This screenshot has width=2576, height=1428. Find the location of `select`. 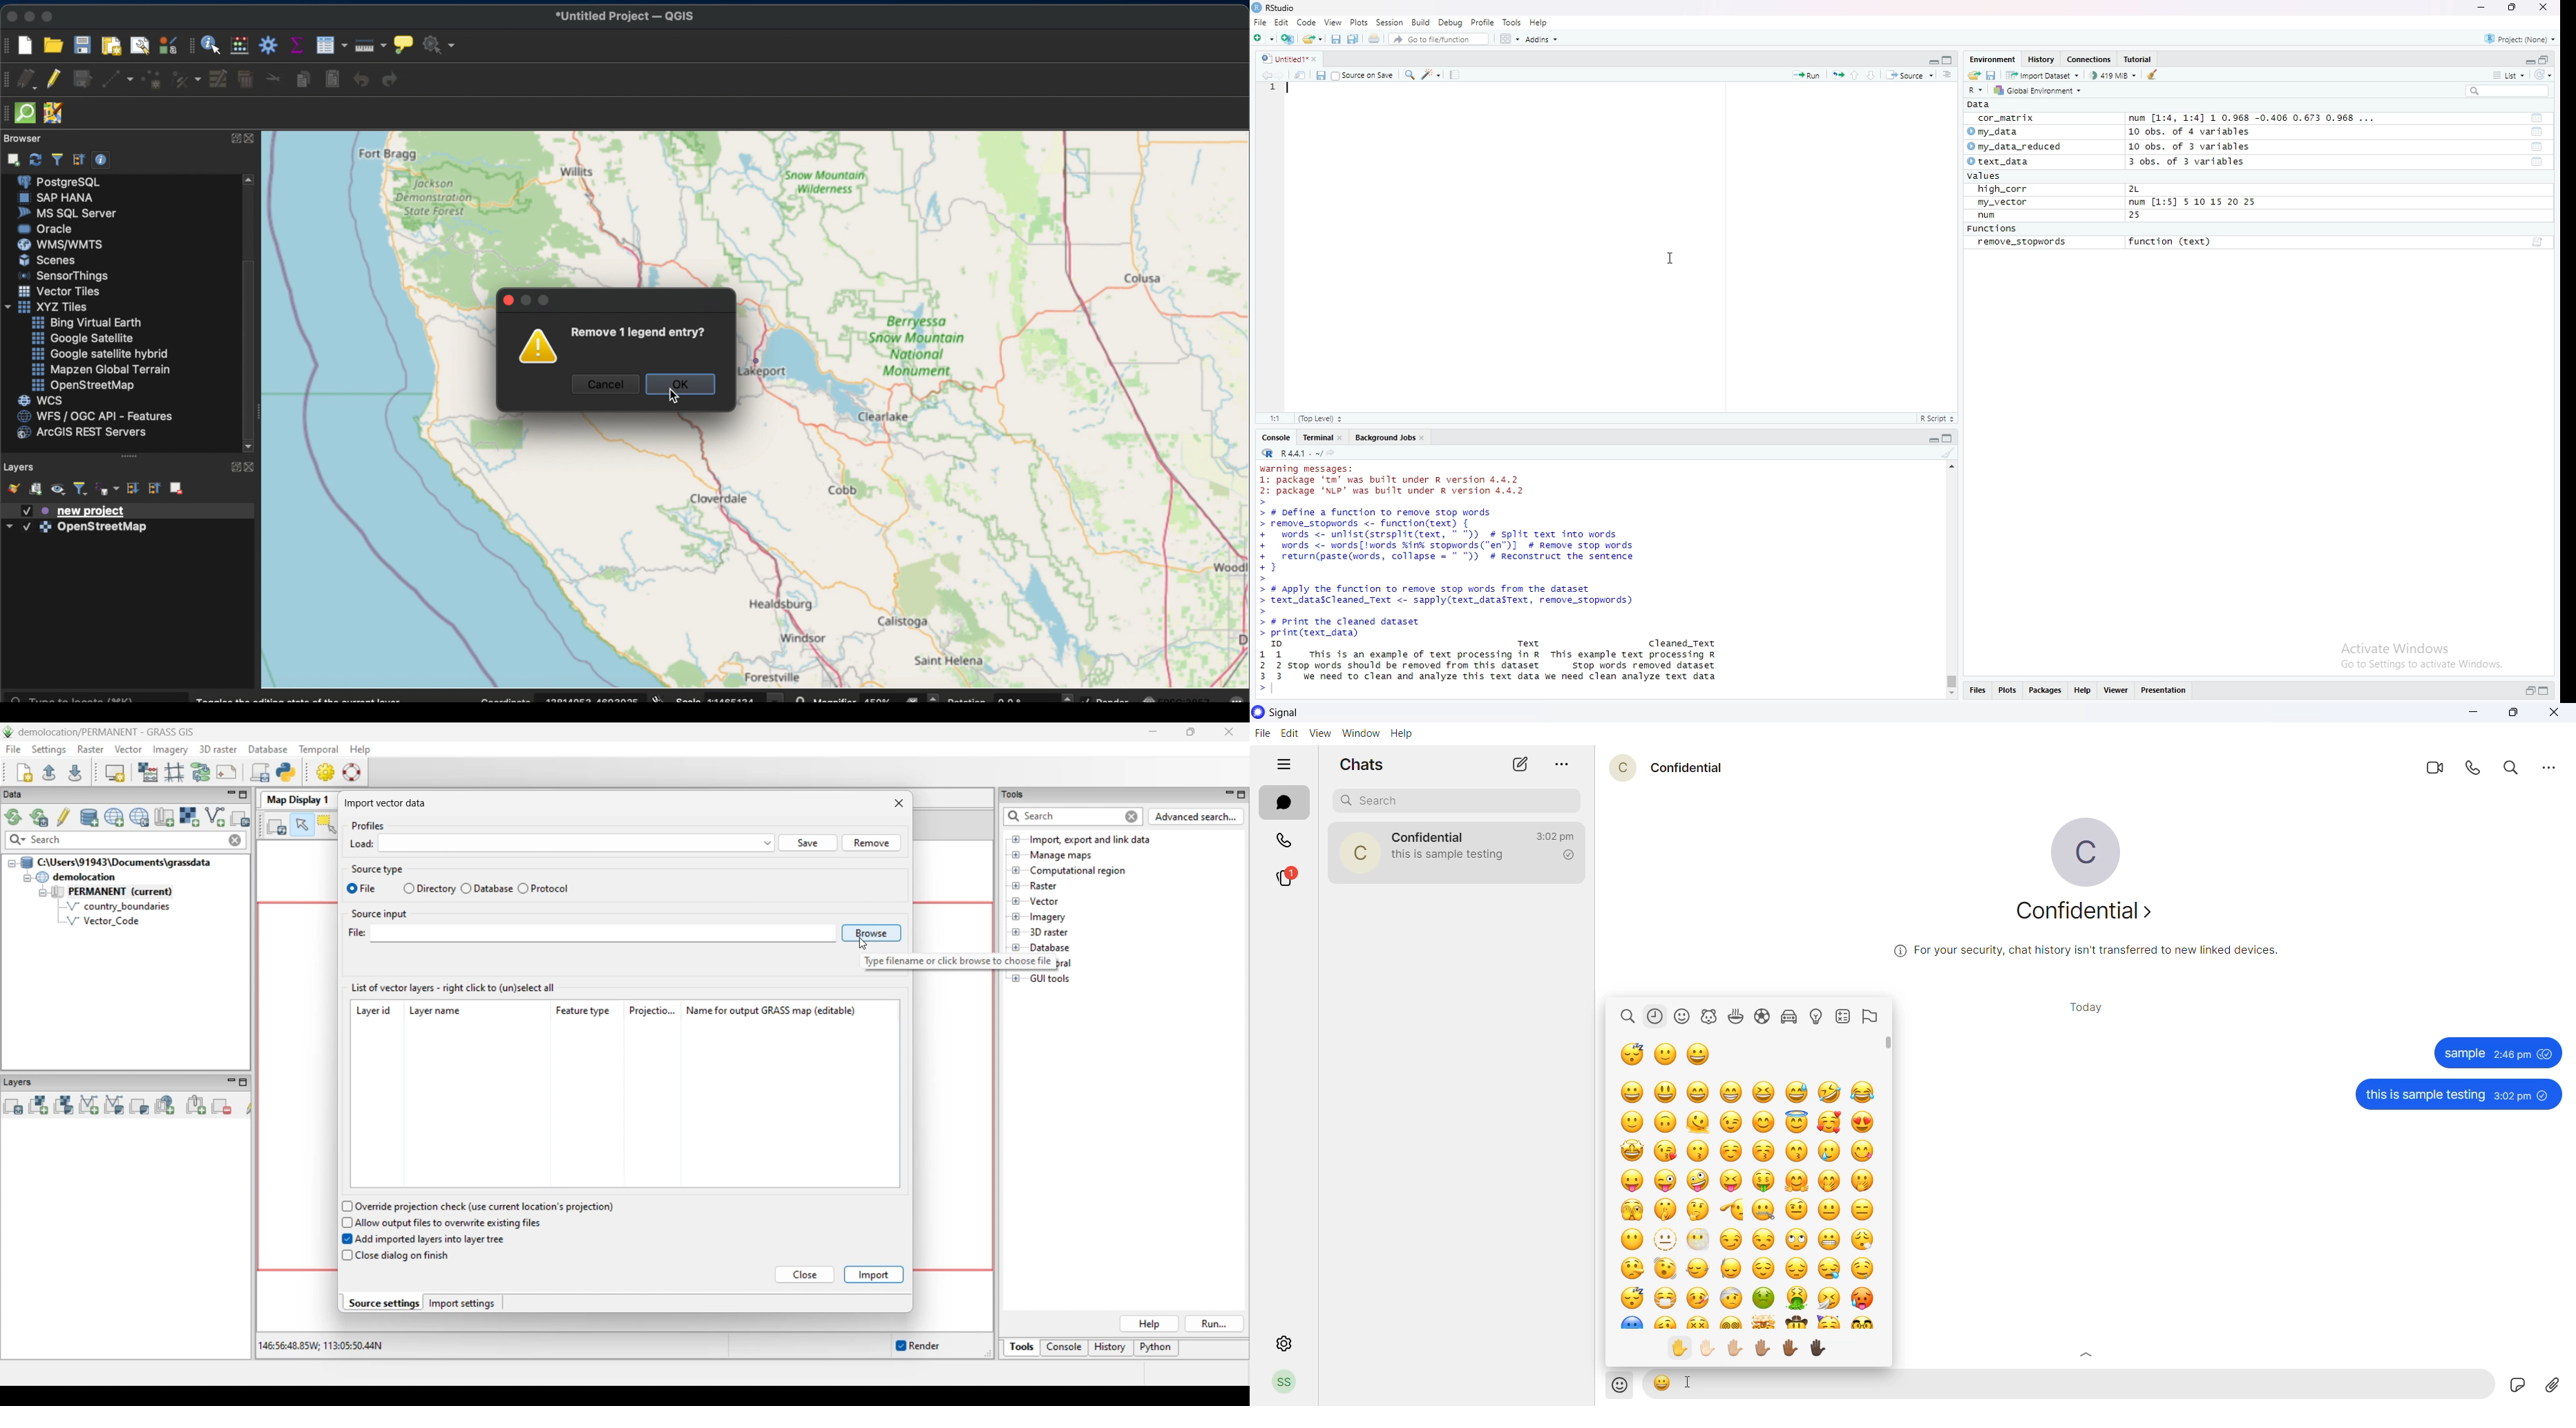

select is located at coordinates (466, 887).